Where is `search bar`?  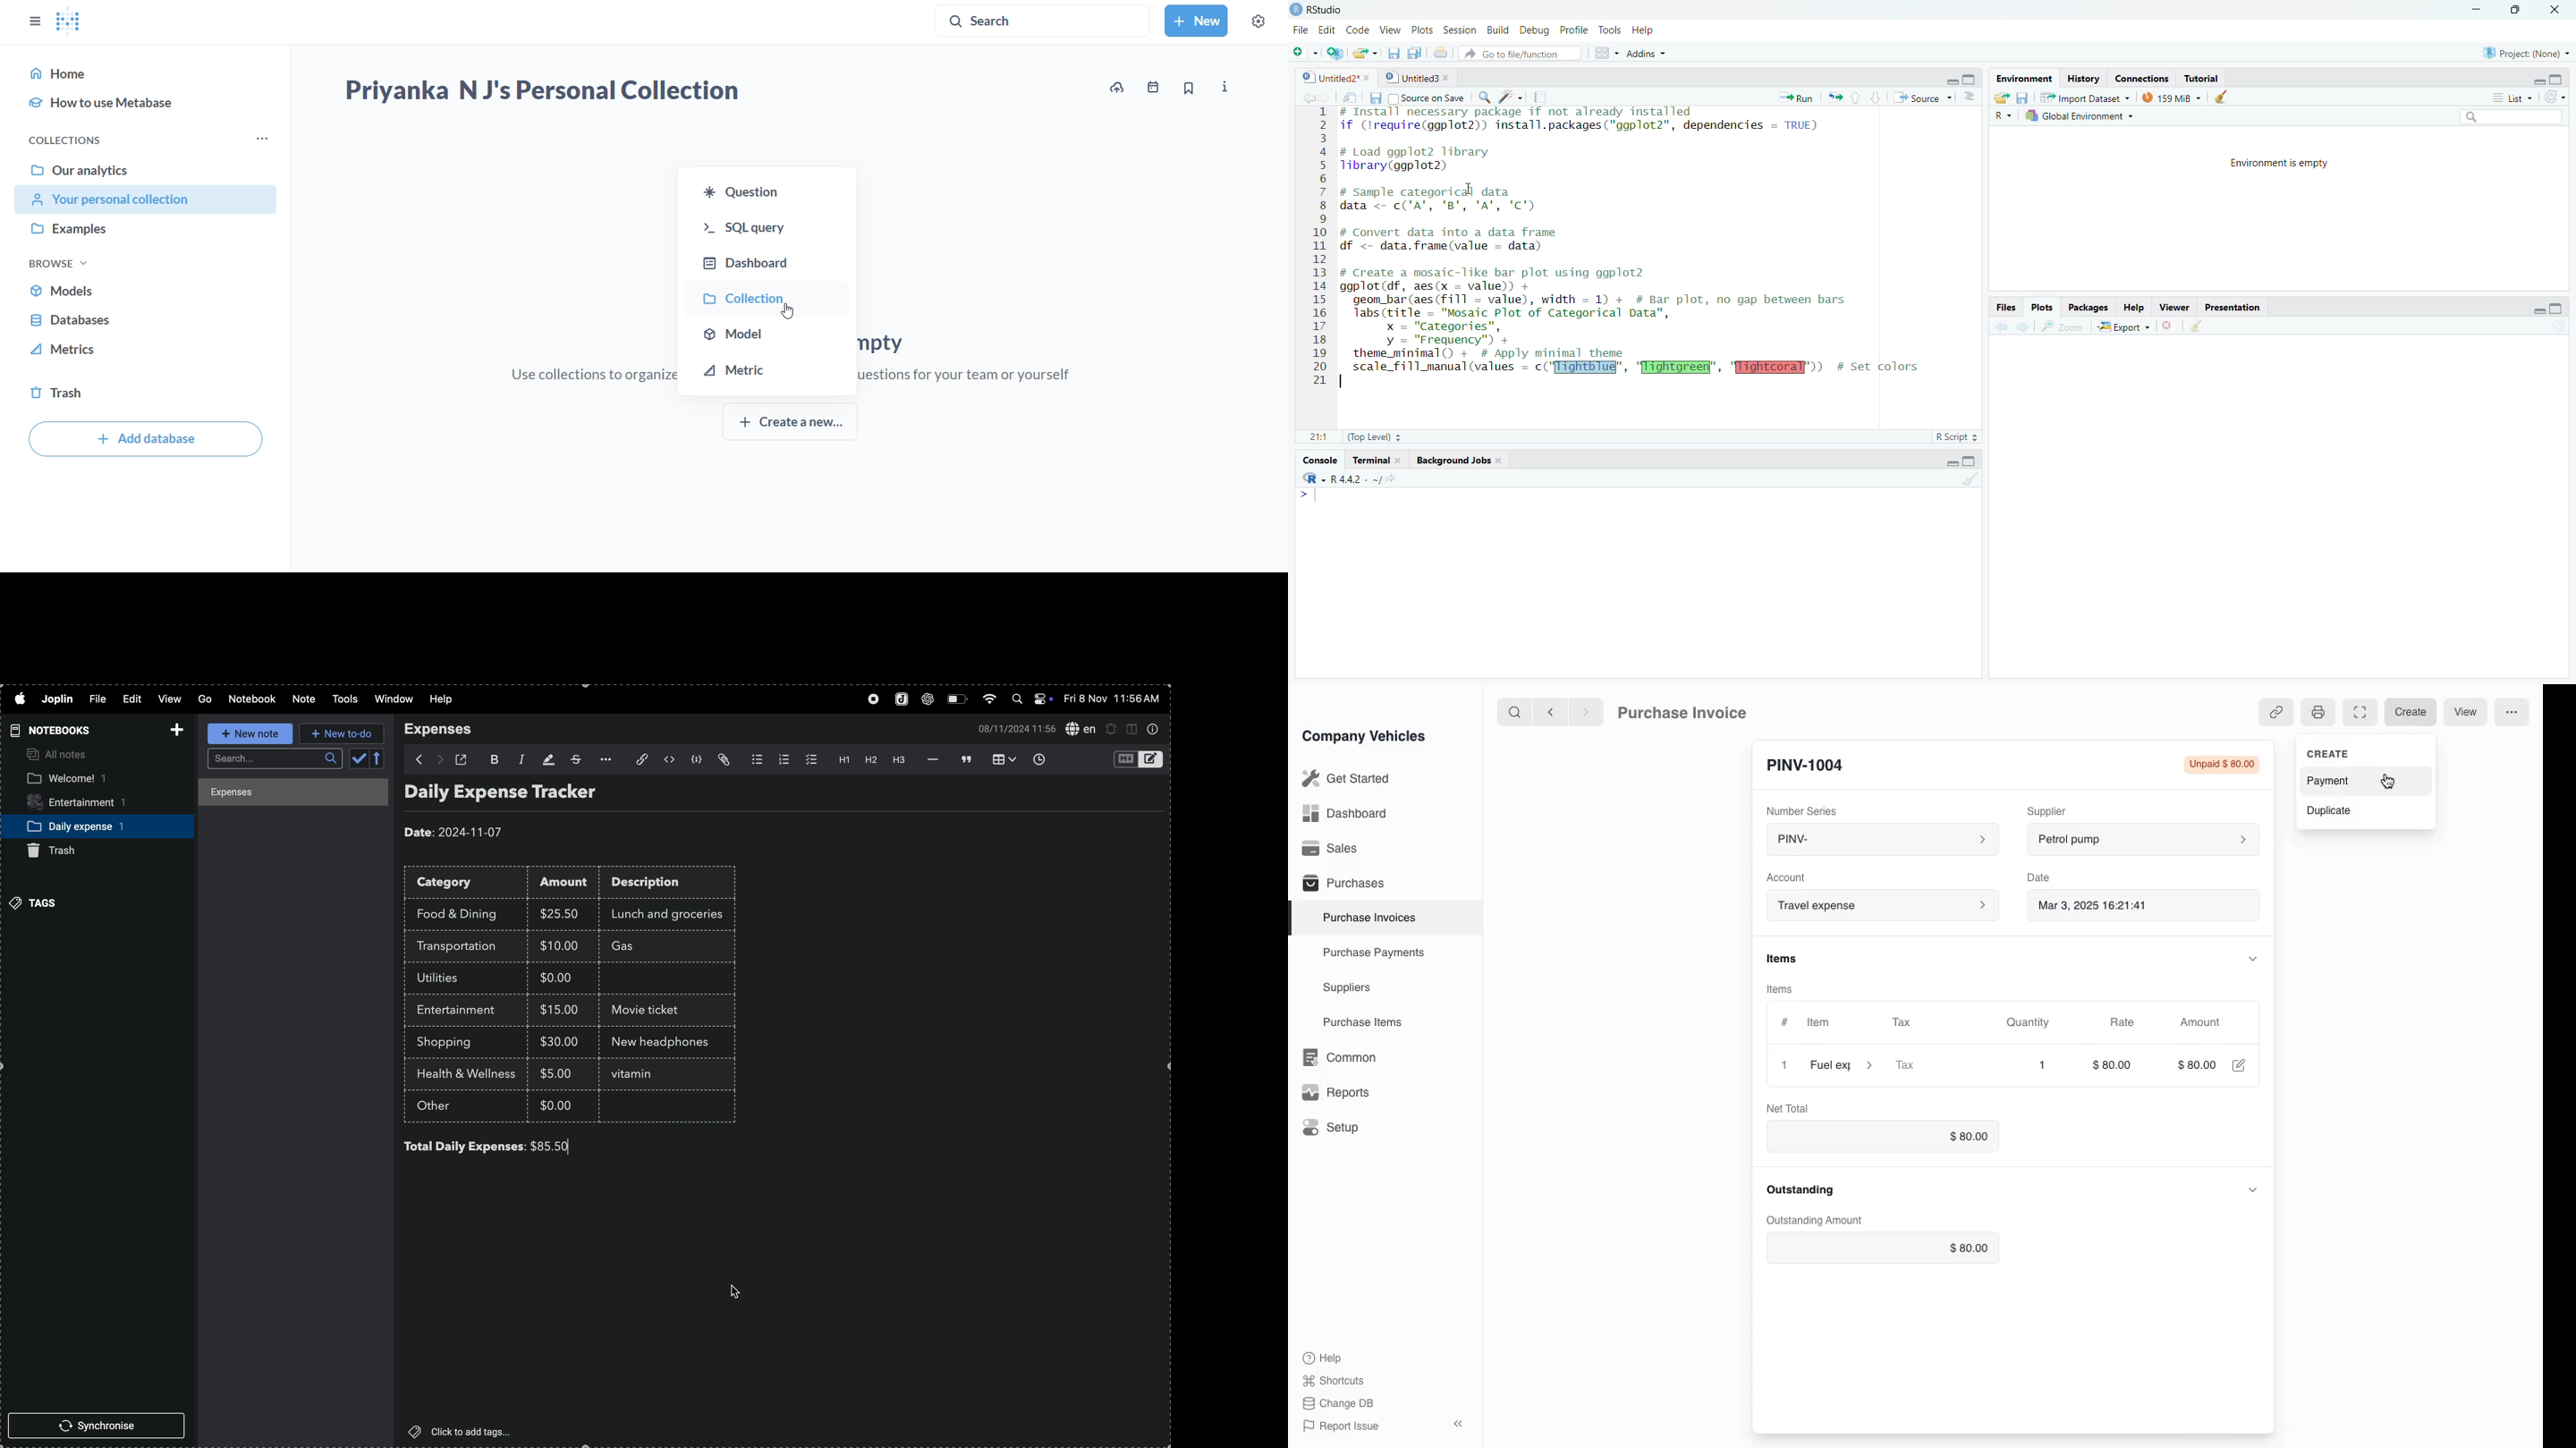 search bar is located at coordinates (272, 759).